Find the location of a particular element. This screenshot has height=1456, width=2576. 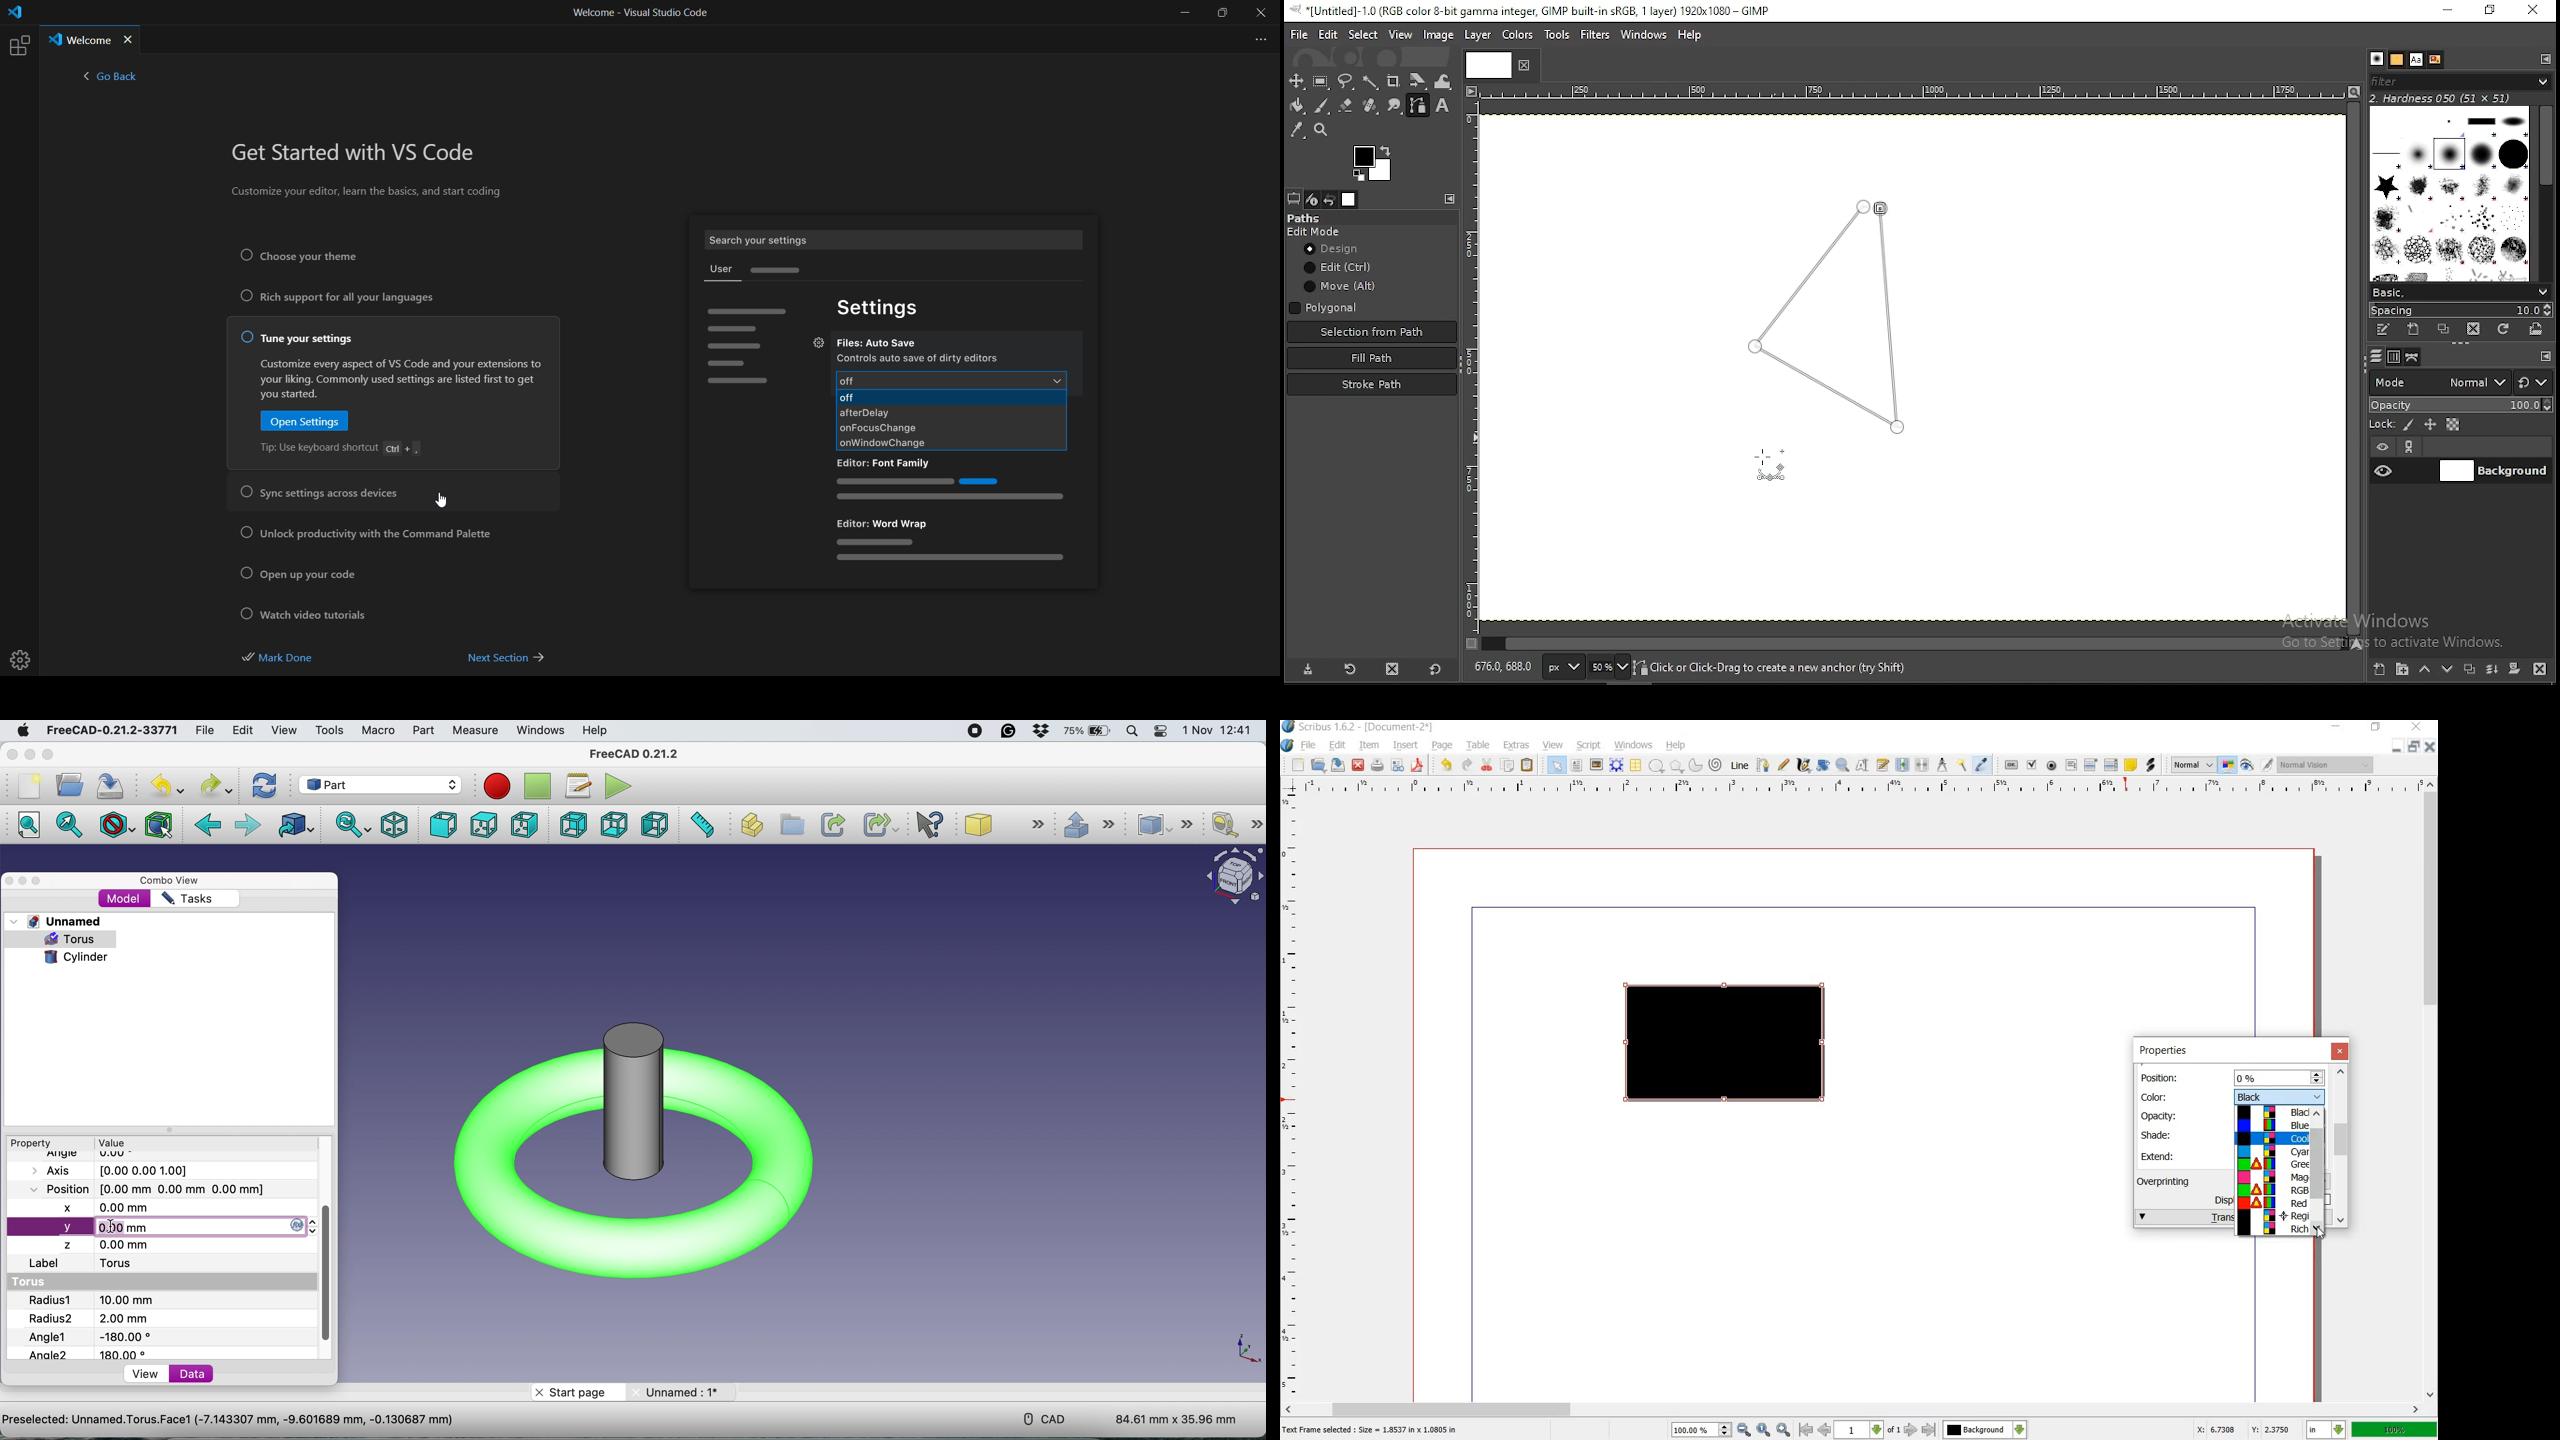

extensions is located at coordinates (18, 45).